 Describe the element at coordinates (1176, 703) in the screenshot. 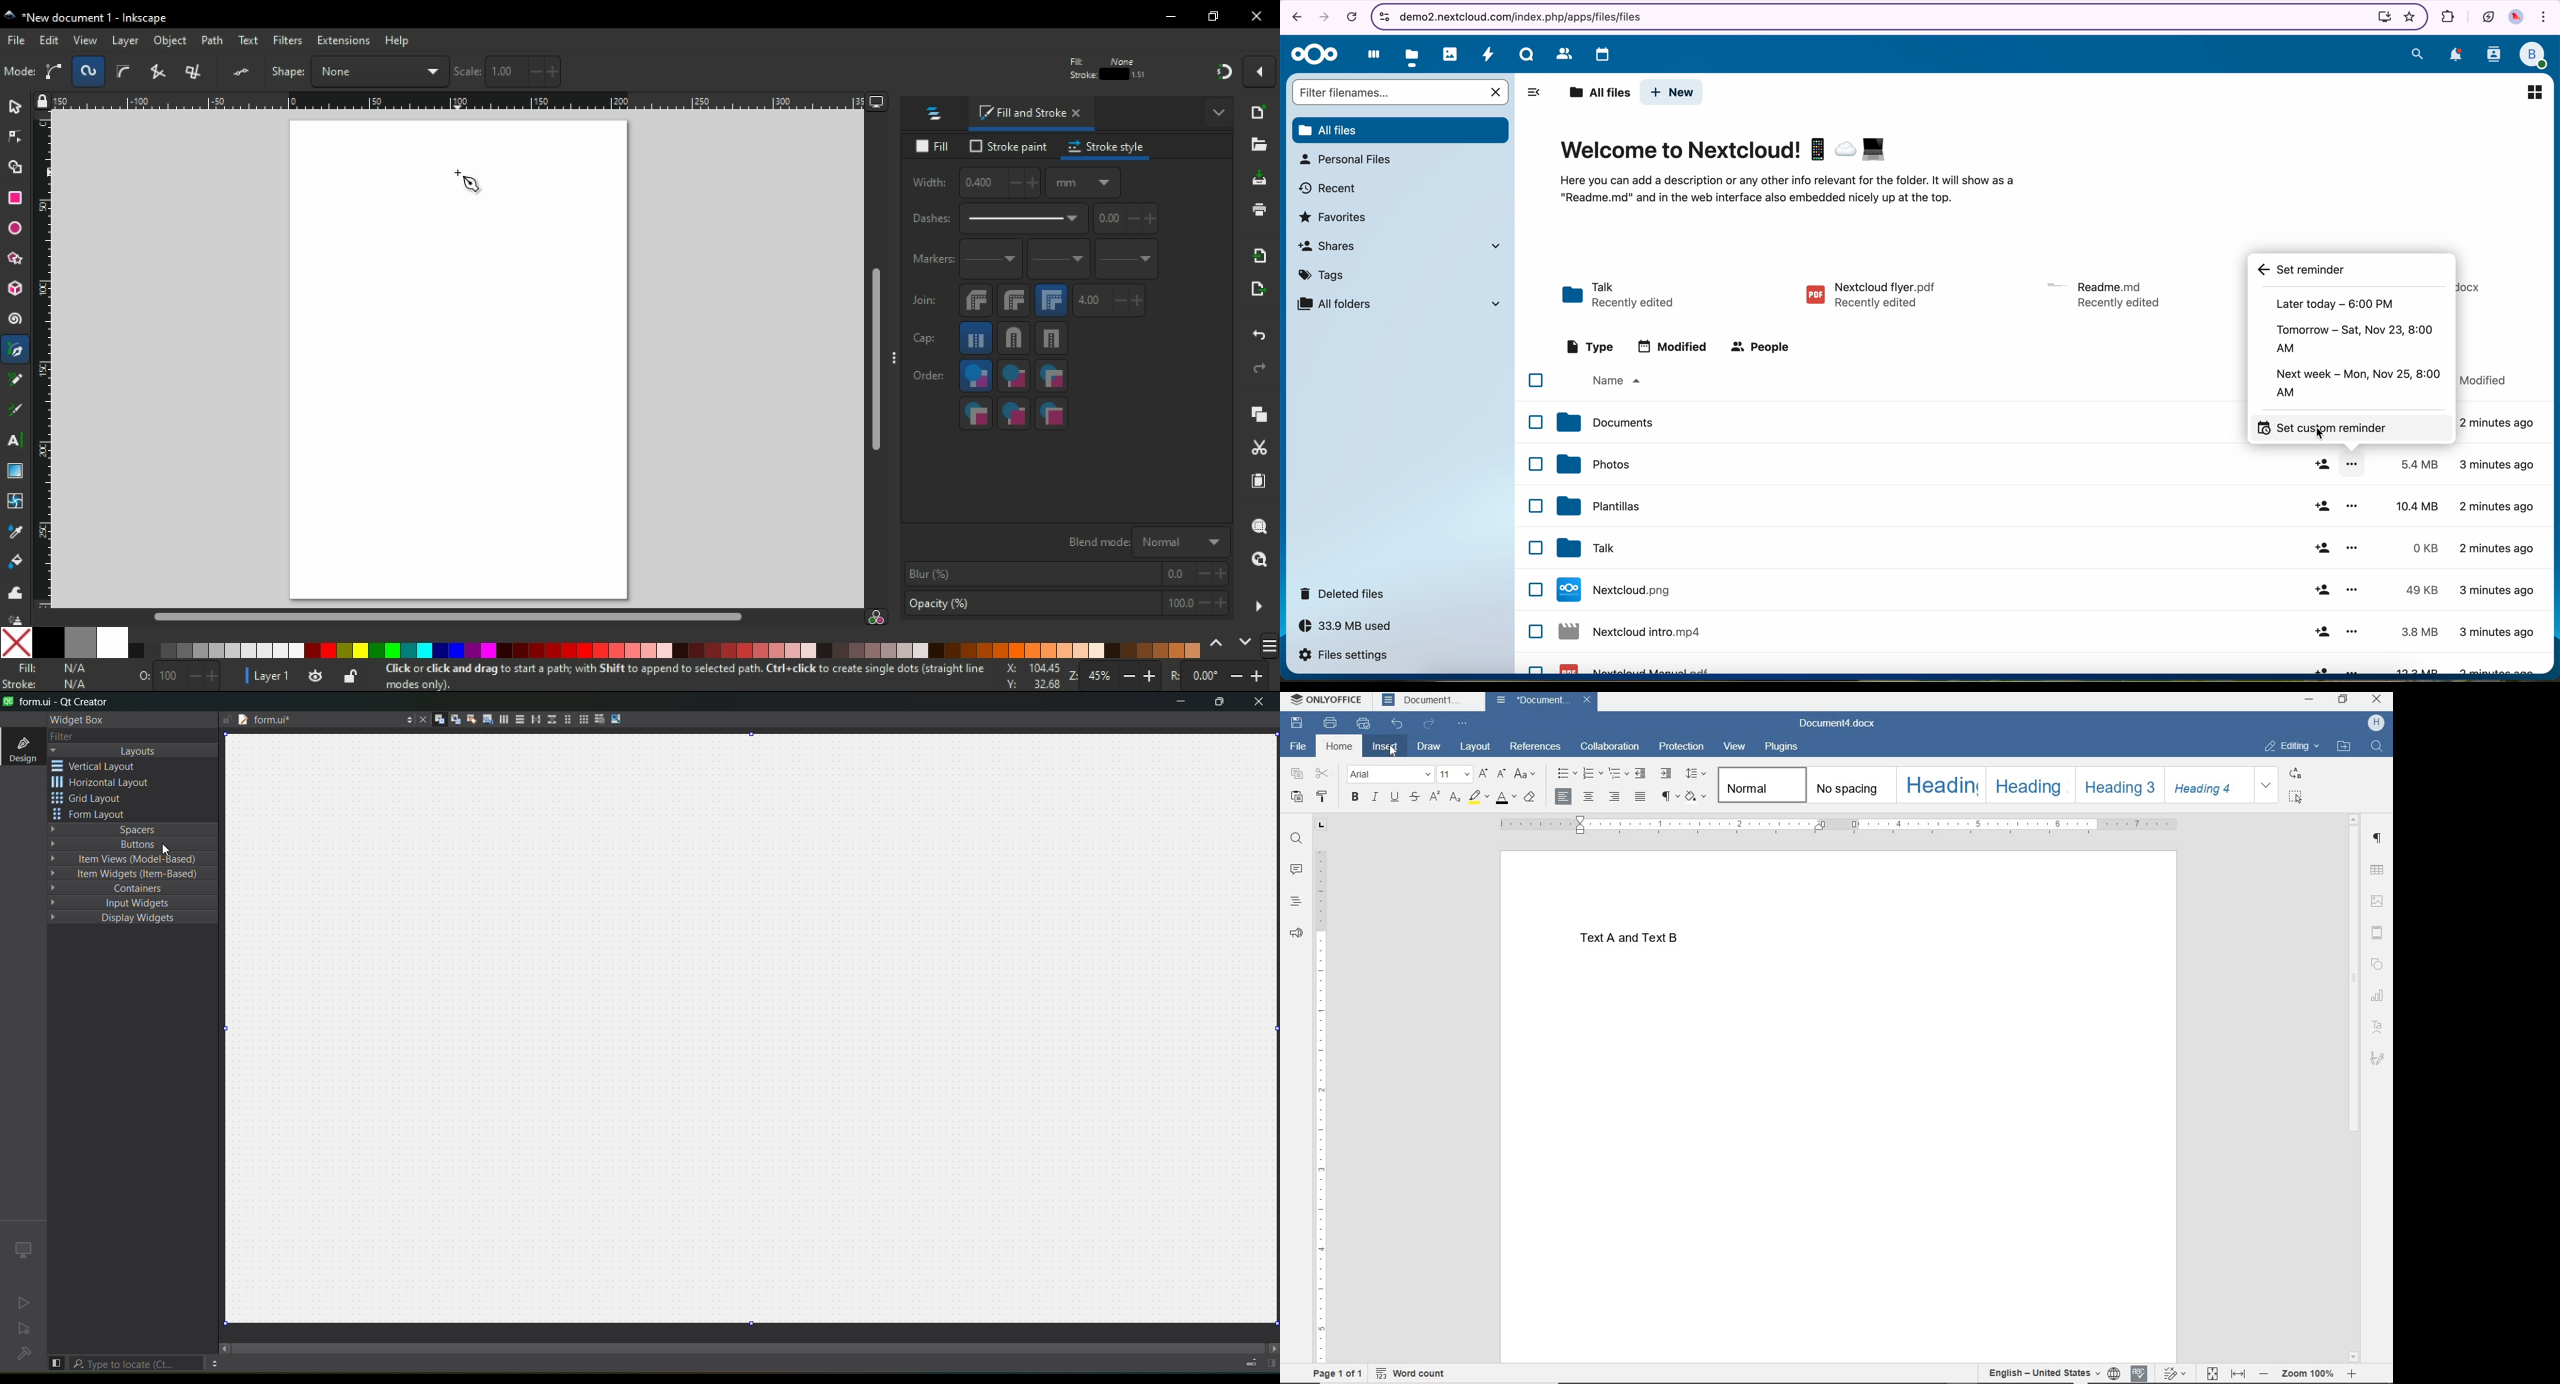

I see `minimize` at that location.